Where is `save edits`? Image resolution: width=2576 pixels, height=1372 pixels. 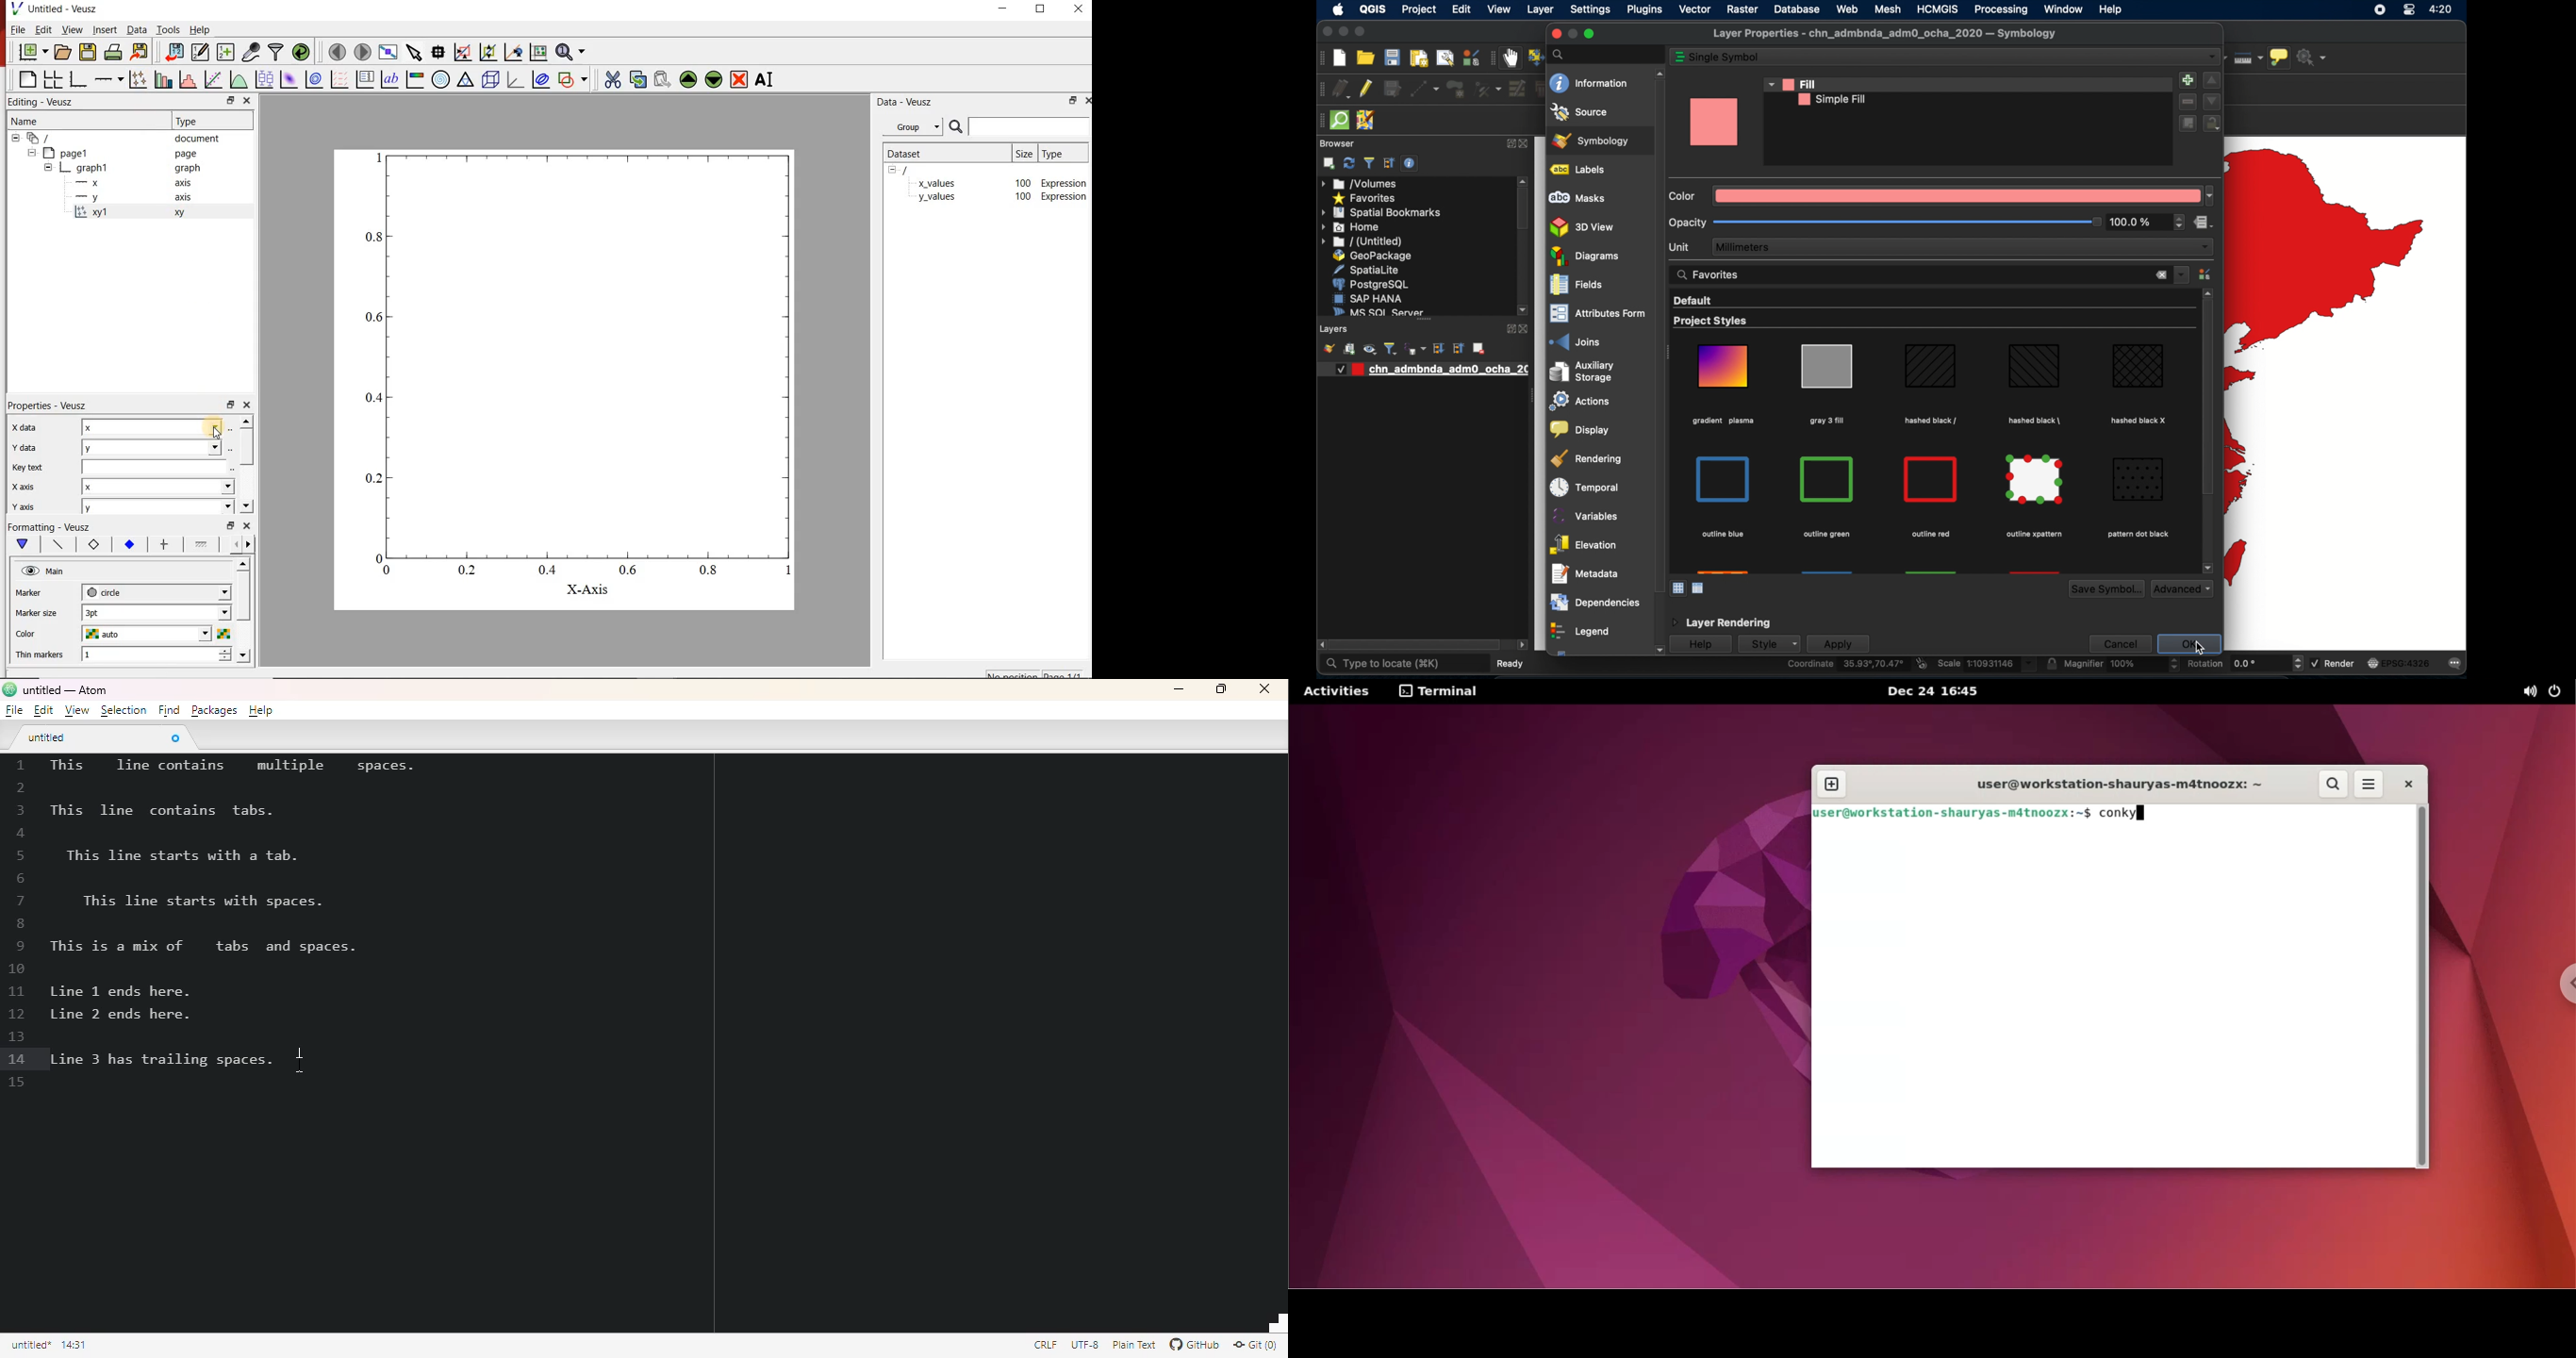
save edits is located at coordinates (1393, 89).